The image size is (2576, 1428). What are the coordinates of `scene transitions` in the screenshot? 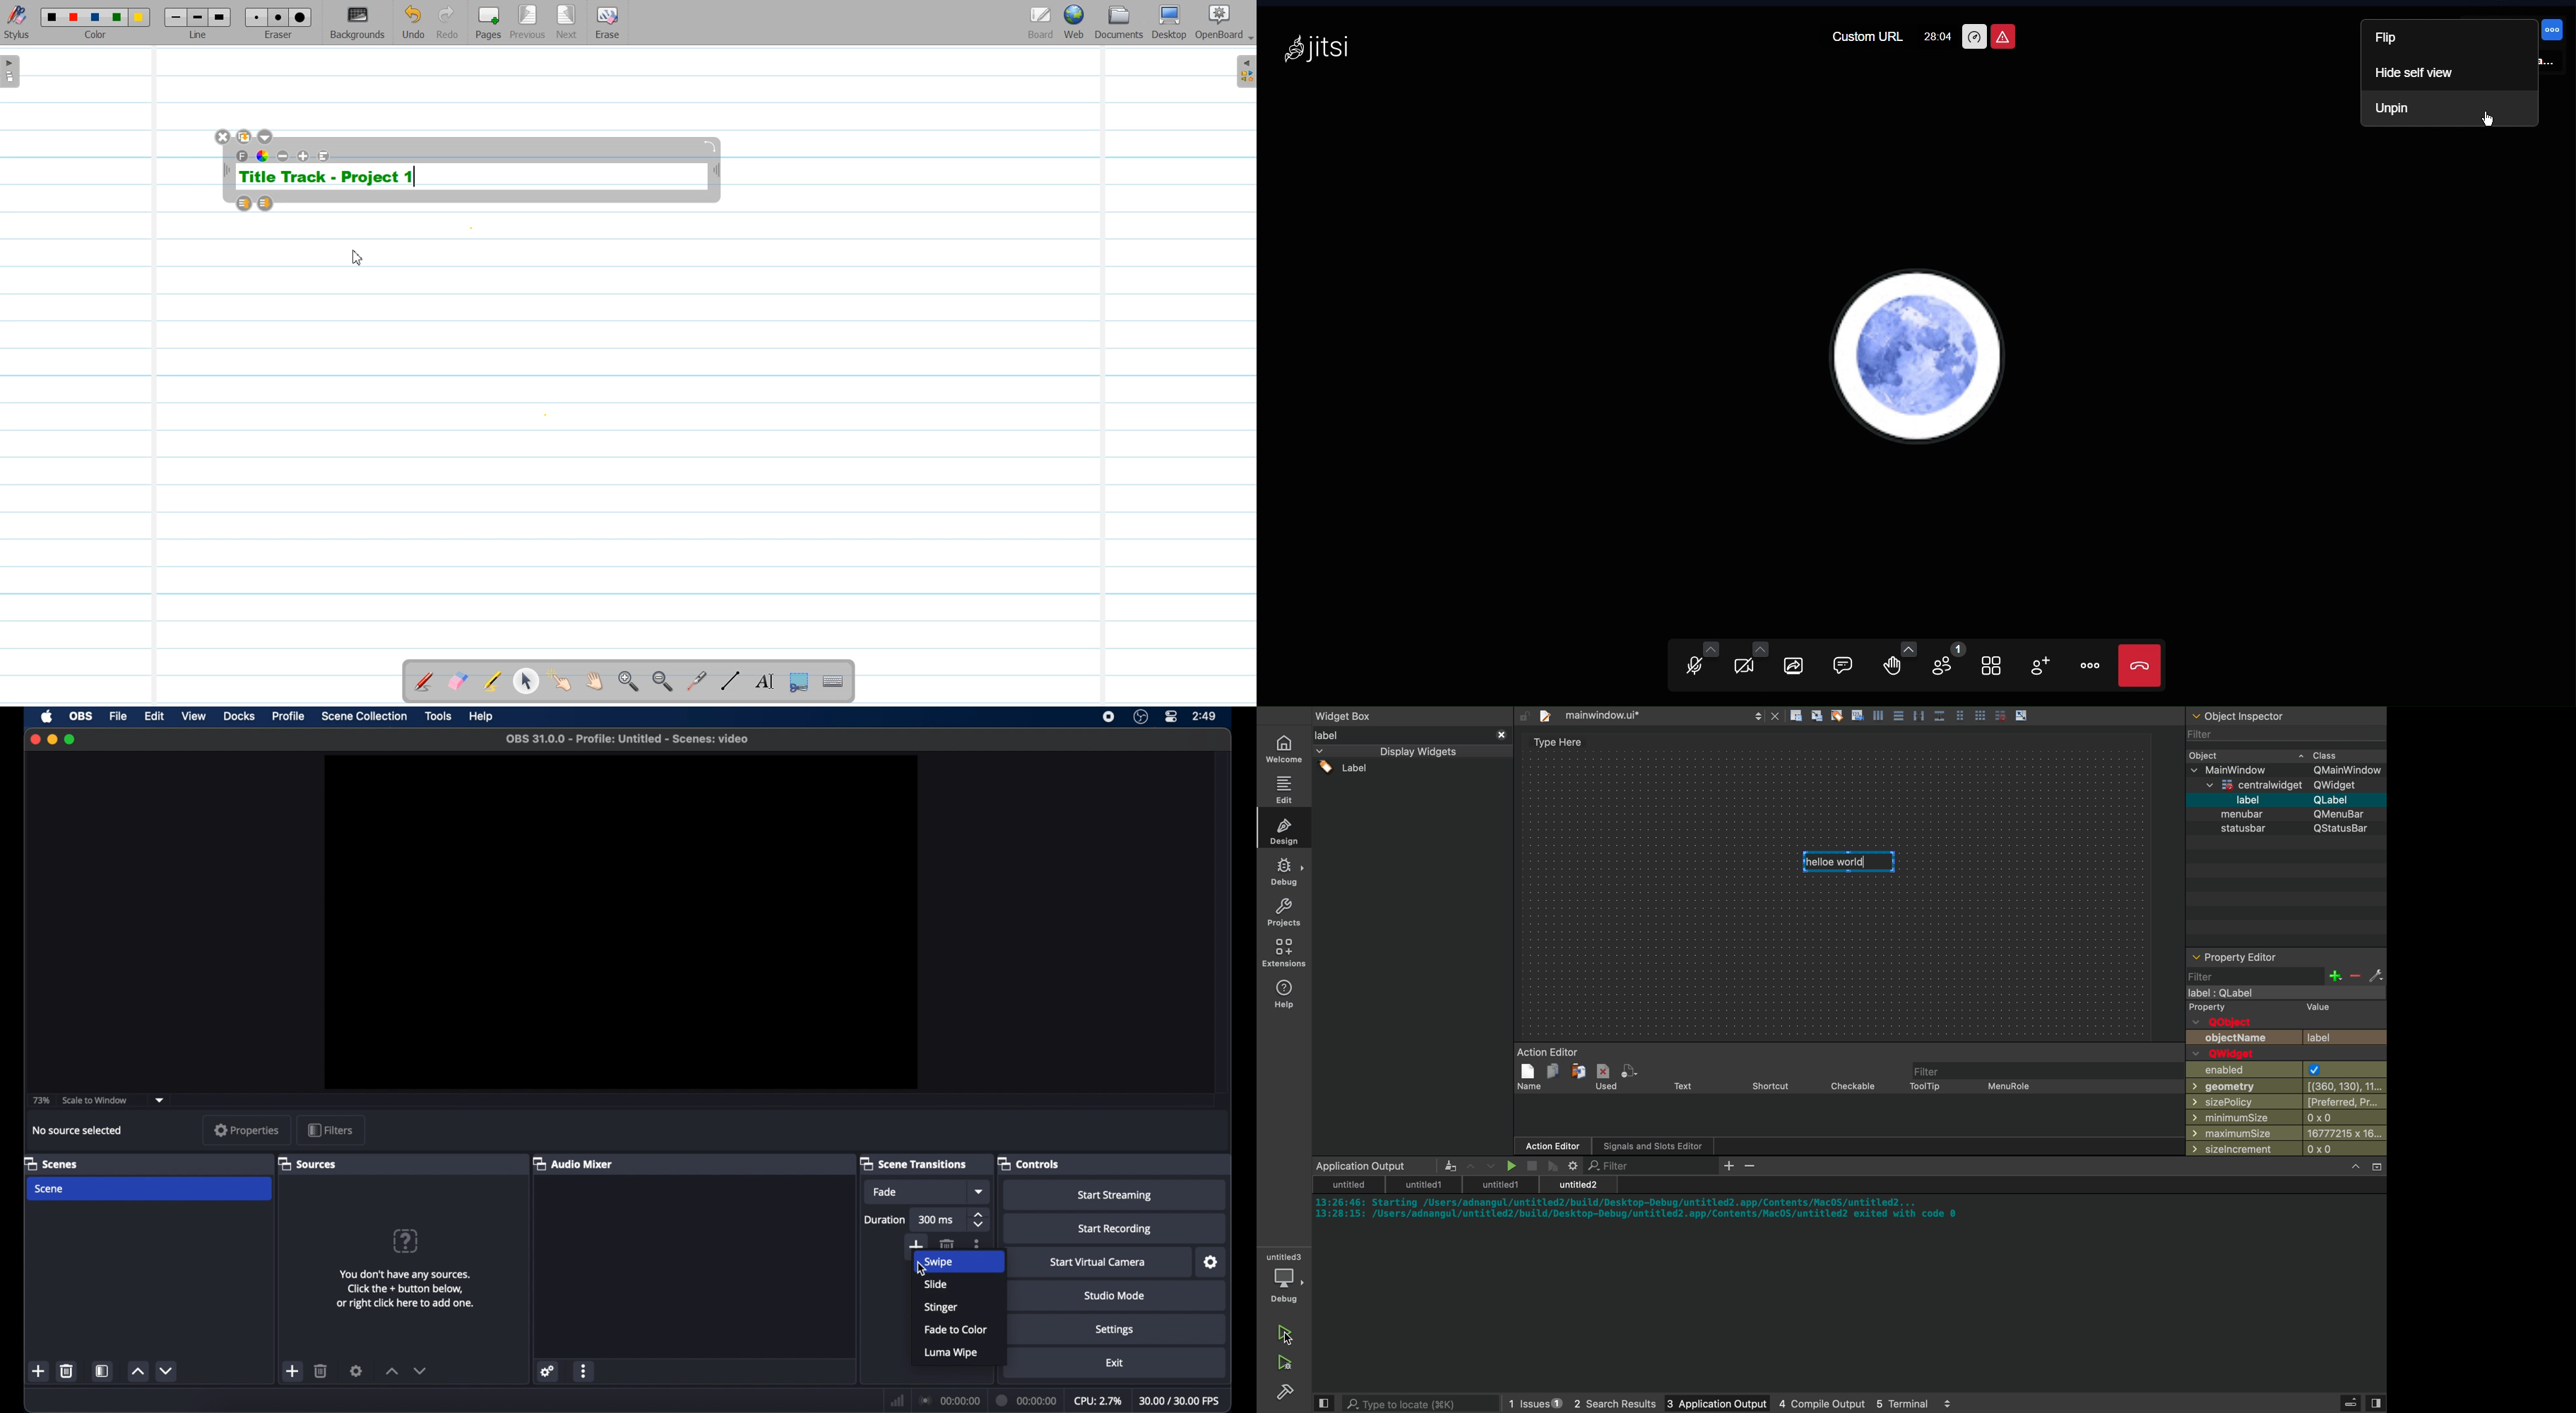 It's located at (914, 1163).